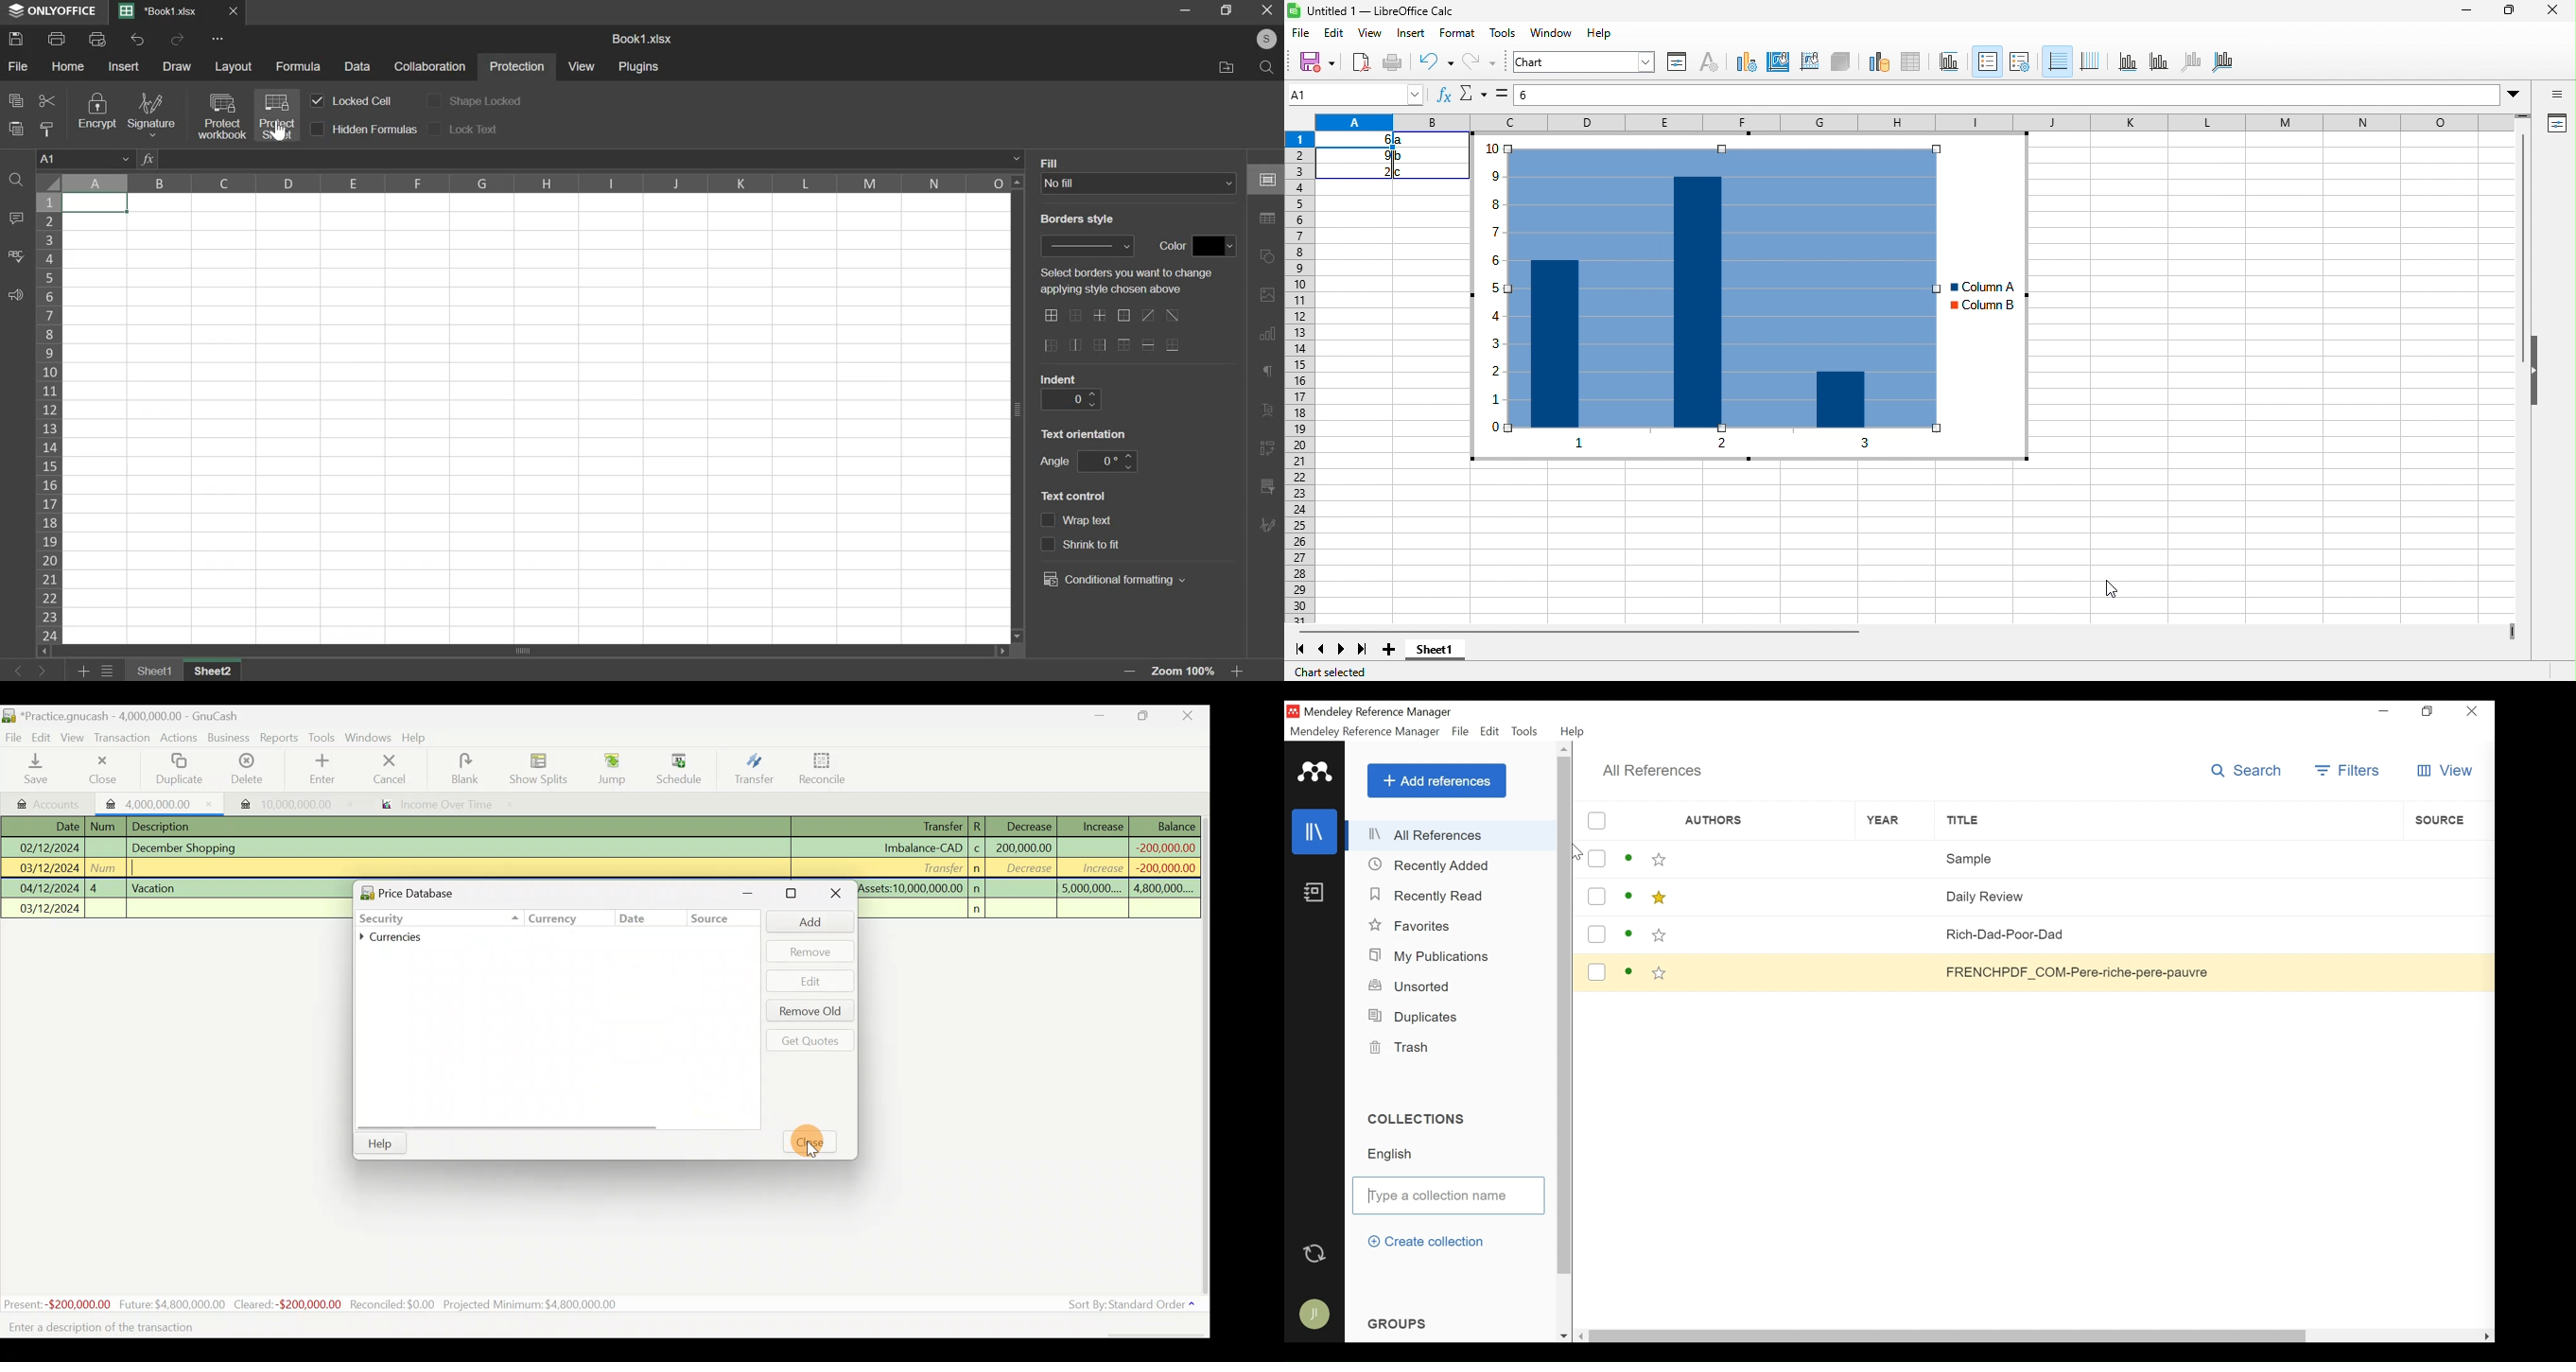  What do you see at coordinates (2169, 857) in the screenshot?
I see `Sample` at bounding box center [2169, 857].